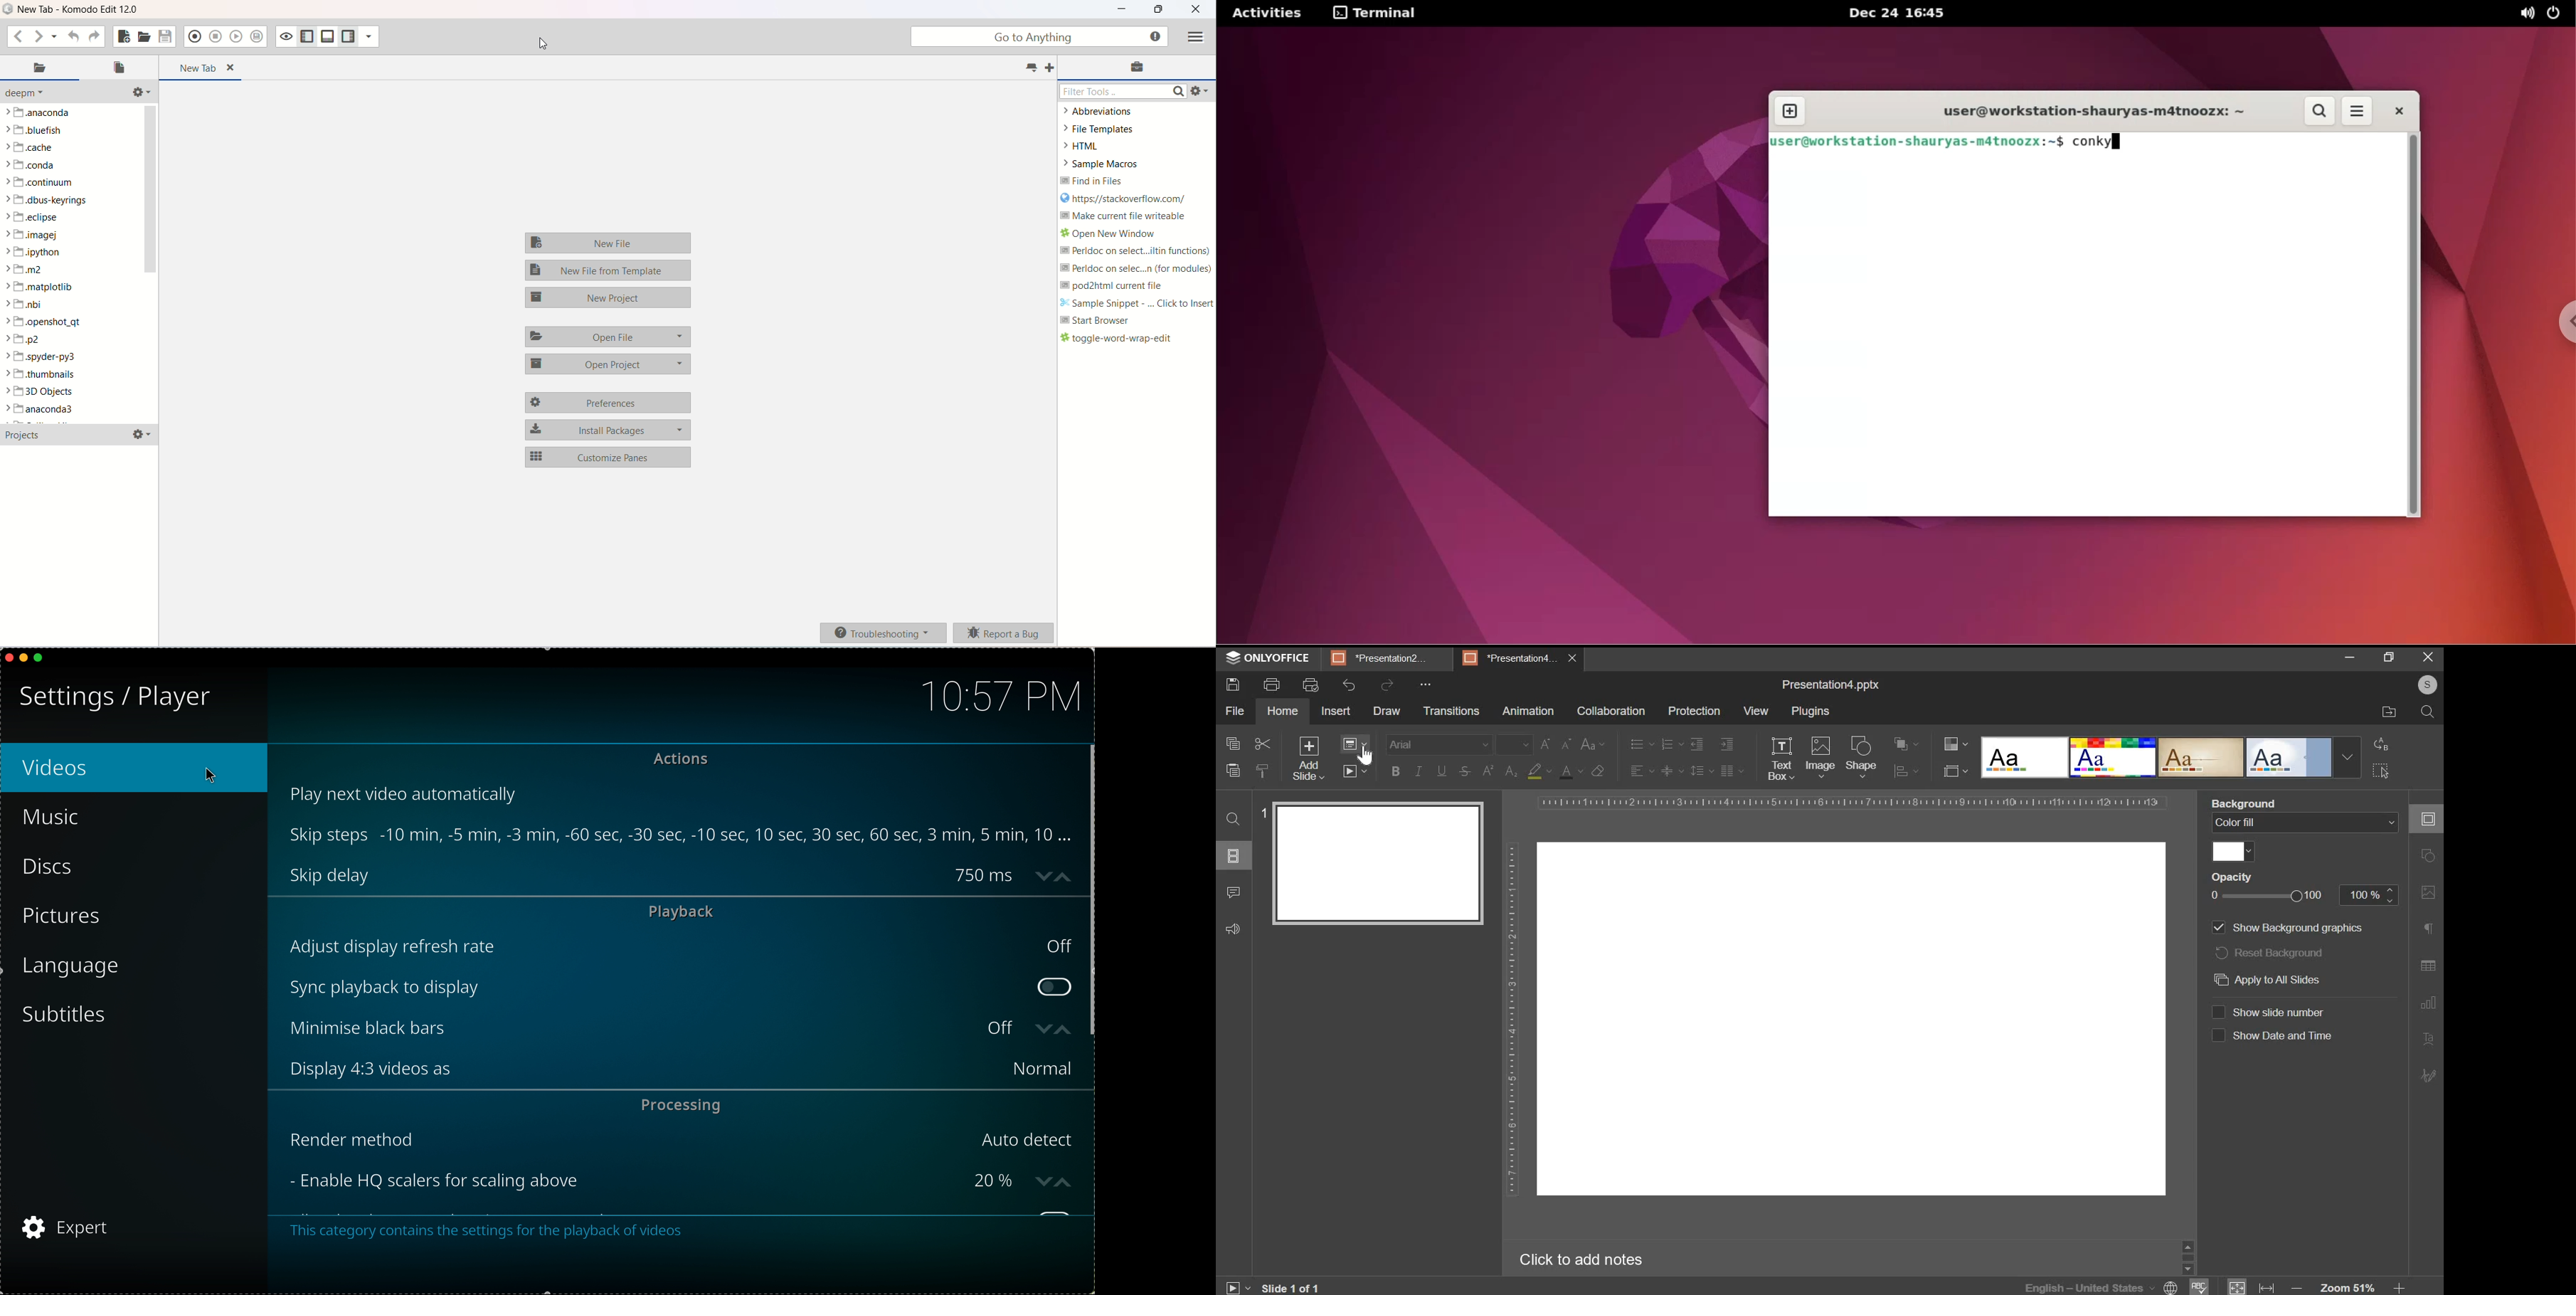  What do you see at coordinates (1671, 771) in the screenshot?
I see `vertical alignment` at bounding box center [1671, 771].